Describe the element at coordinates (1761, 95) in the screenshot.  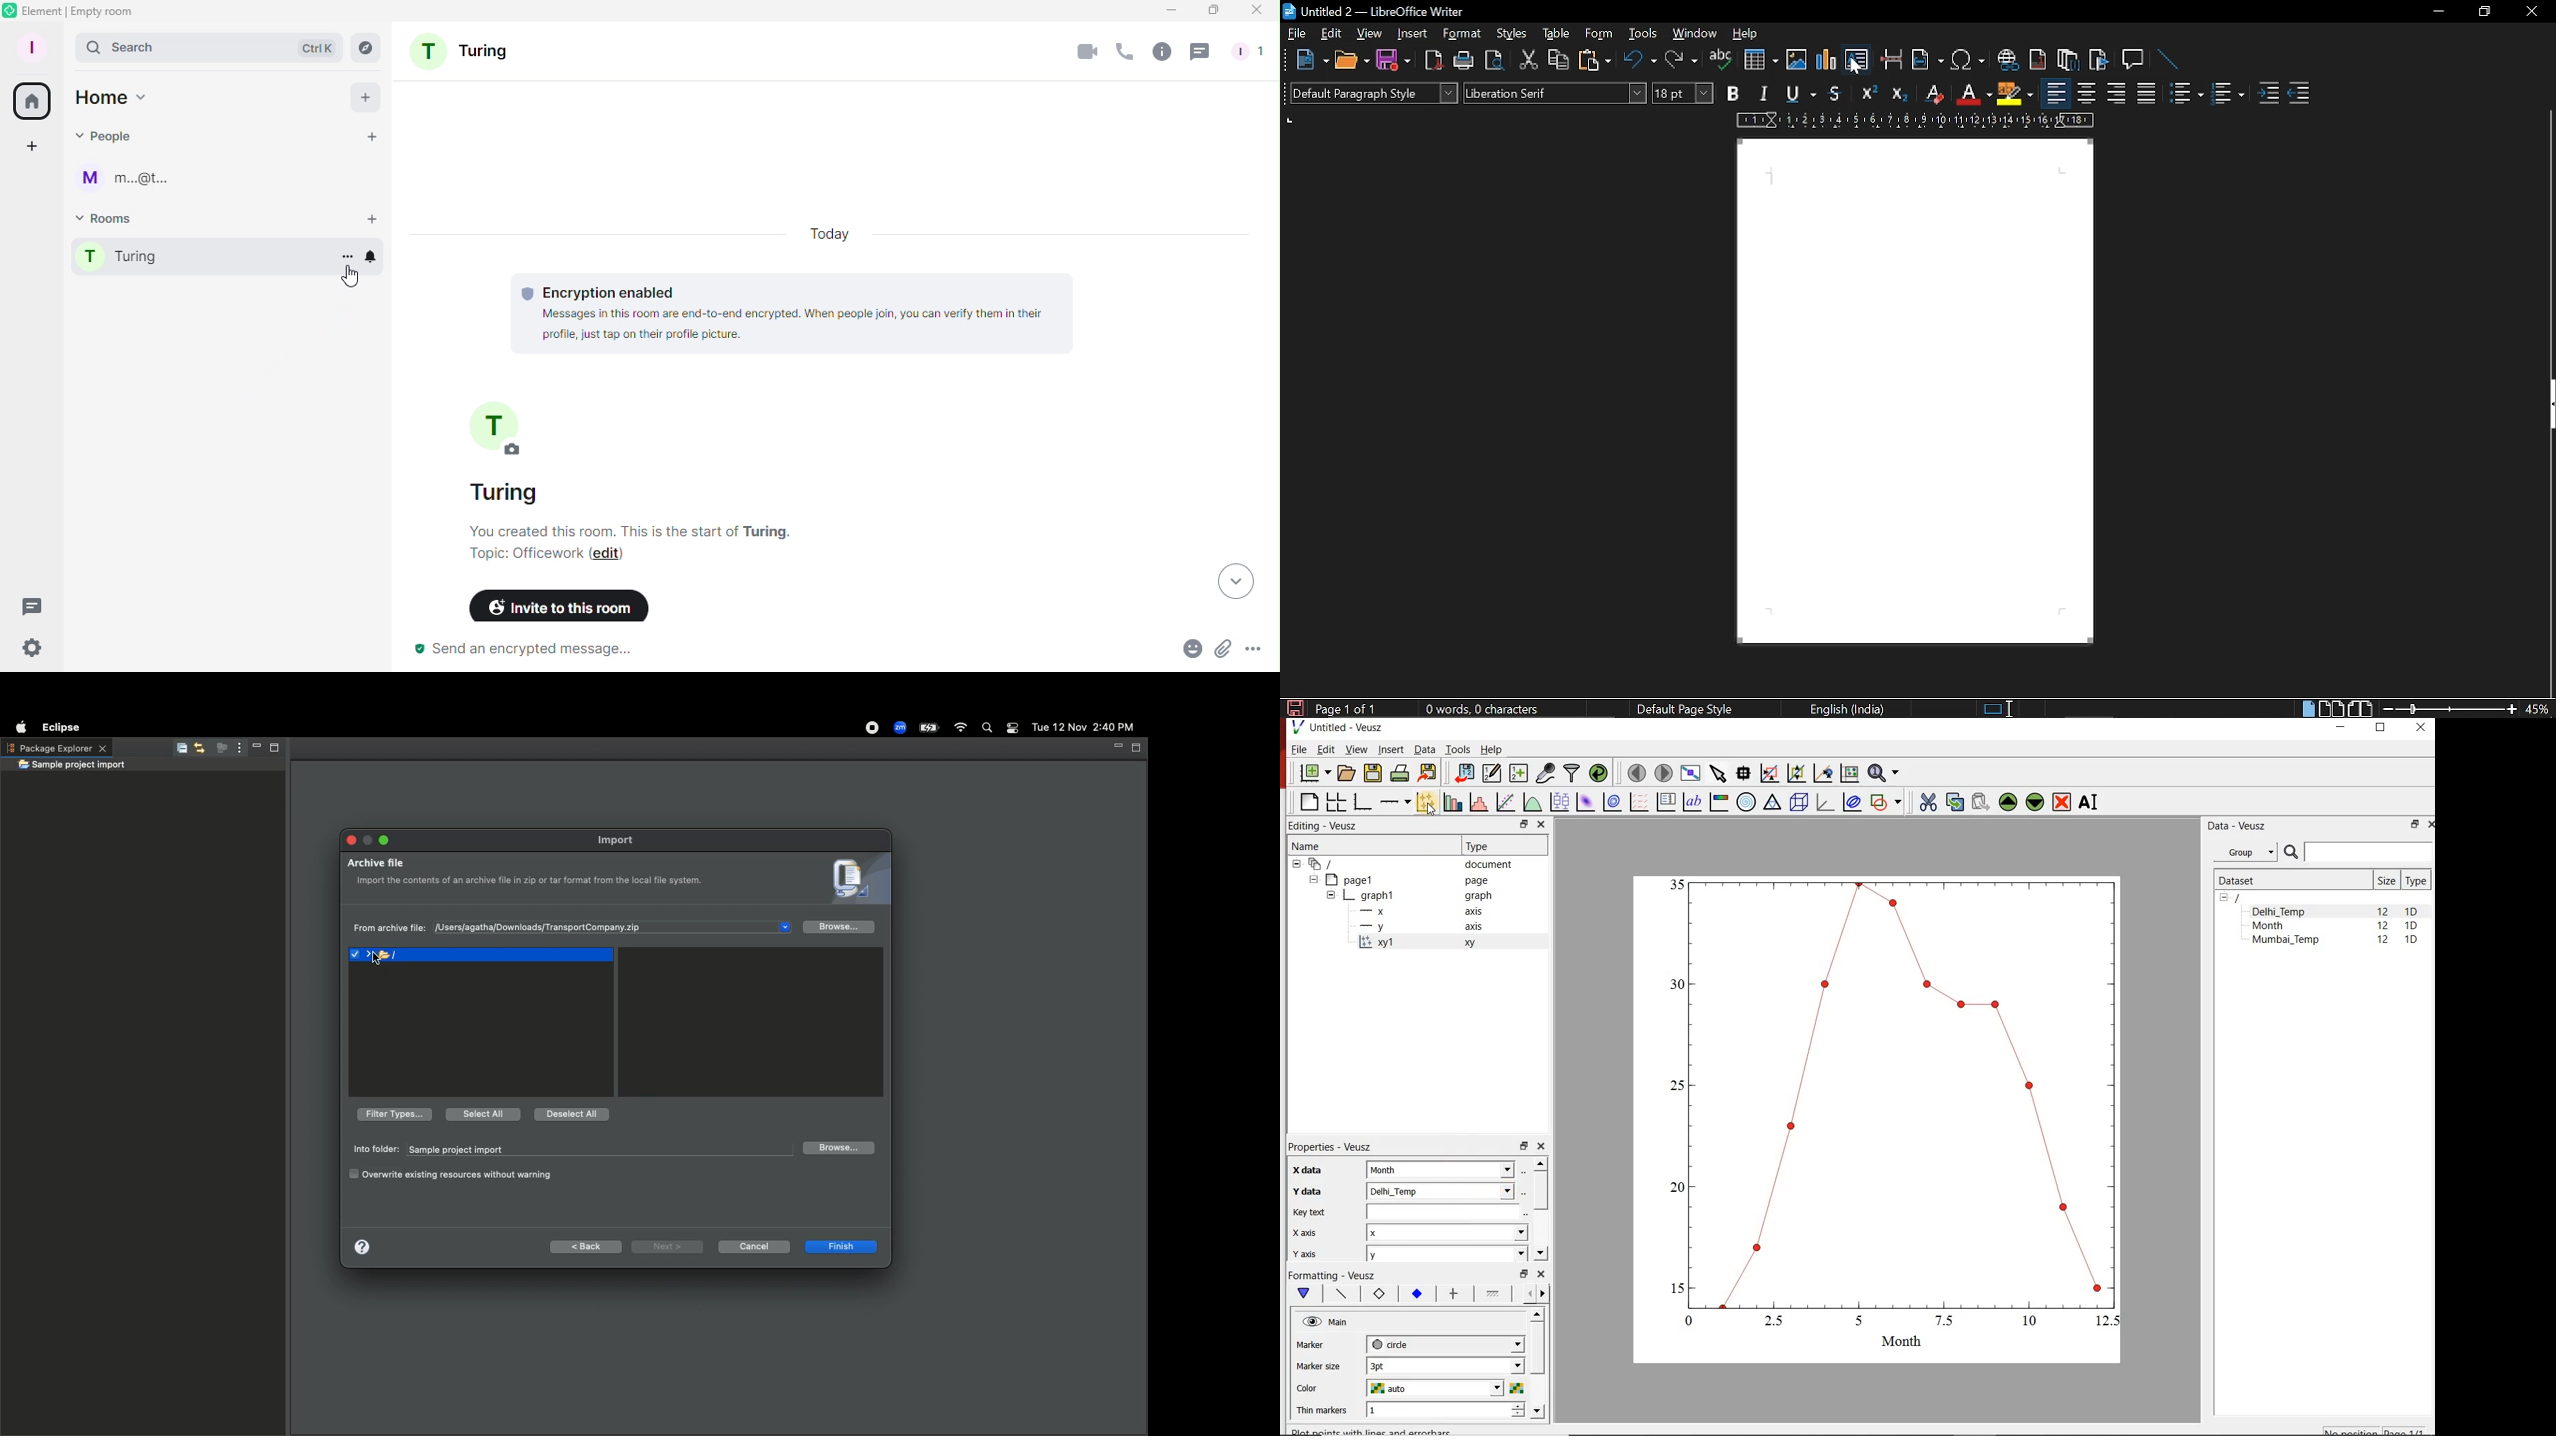
I see `italic` at that location.